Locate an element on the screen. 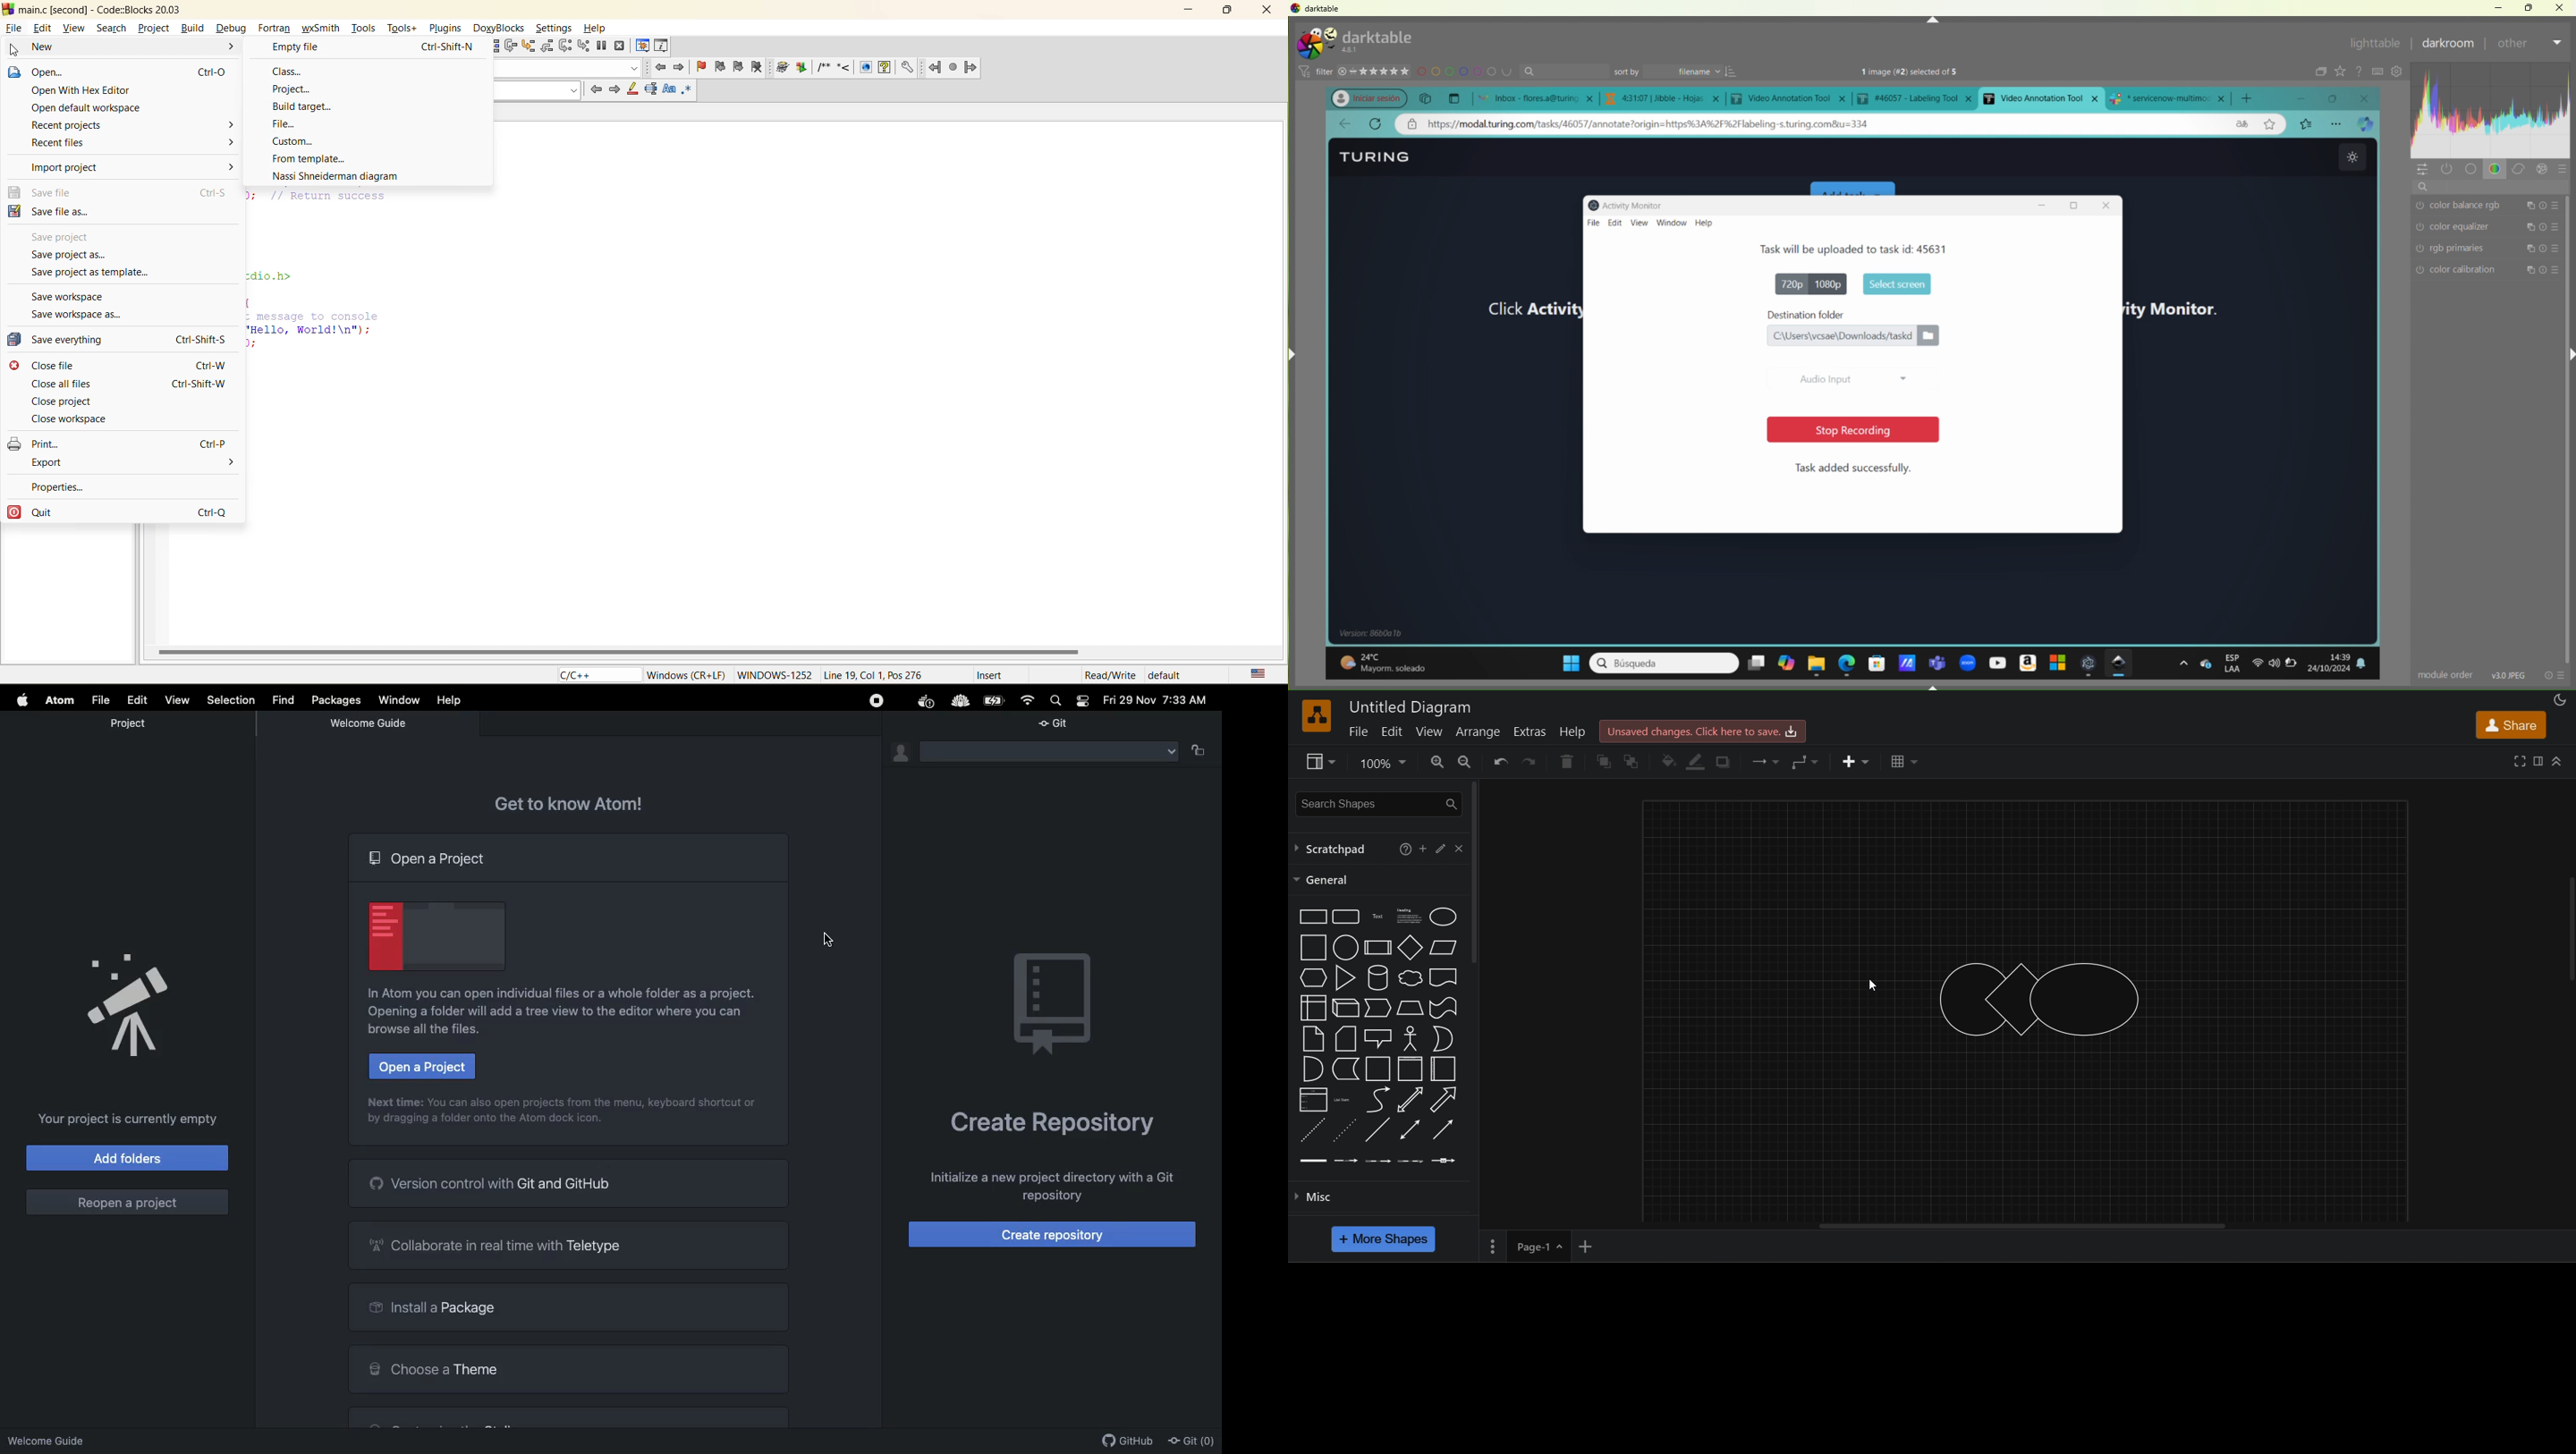  J; // Return success is located at coordinates (322, 194).